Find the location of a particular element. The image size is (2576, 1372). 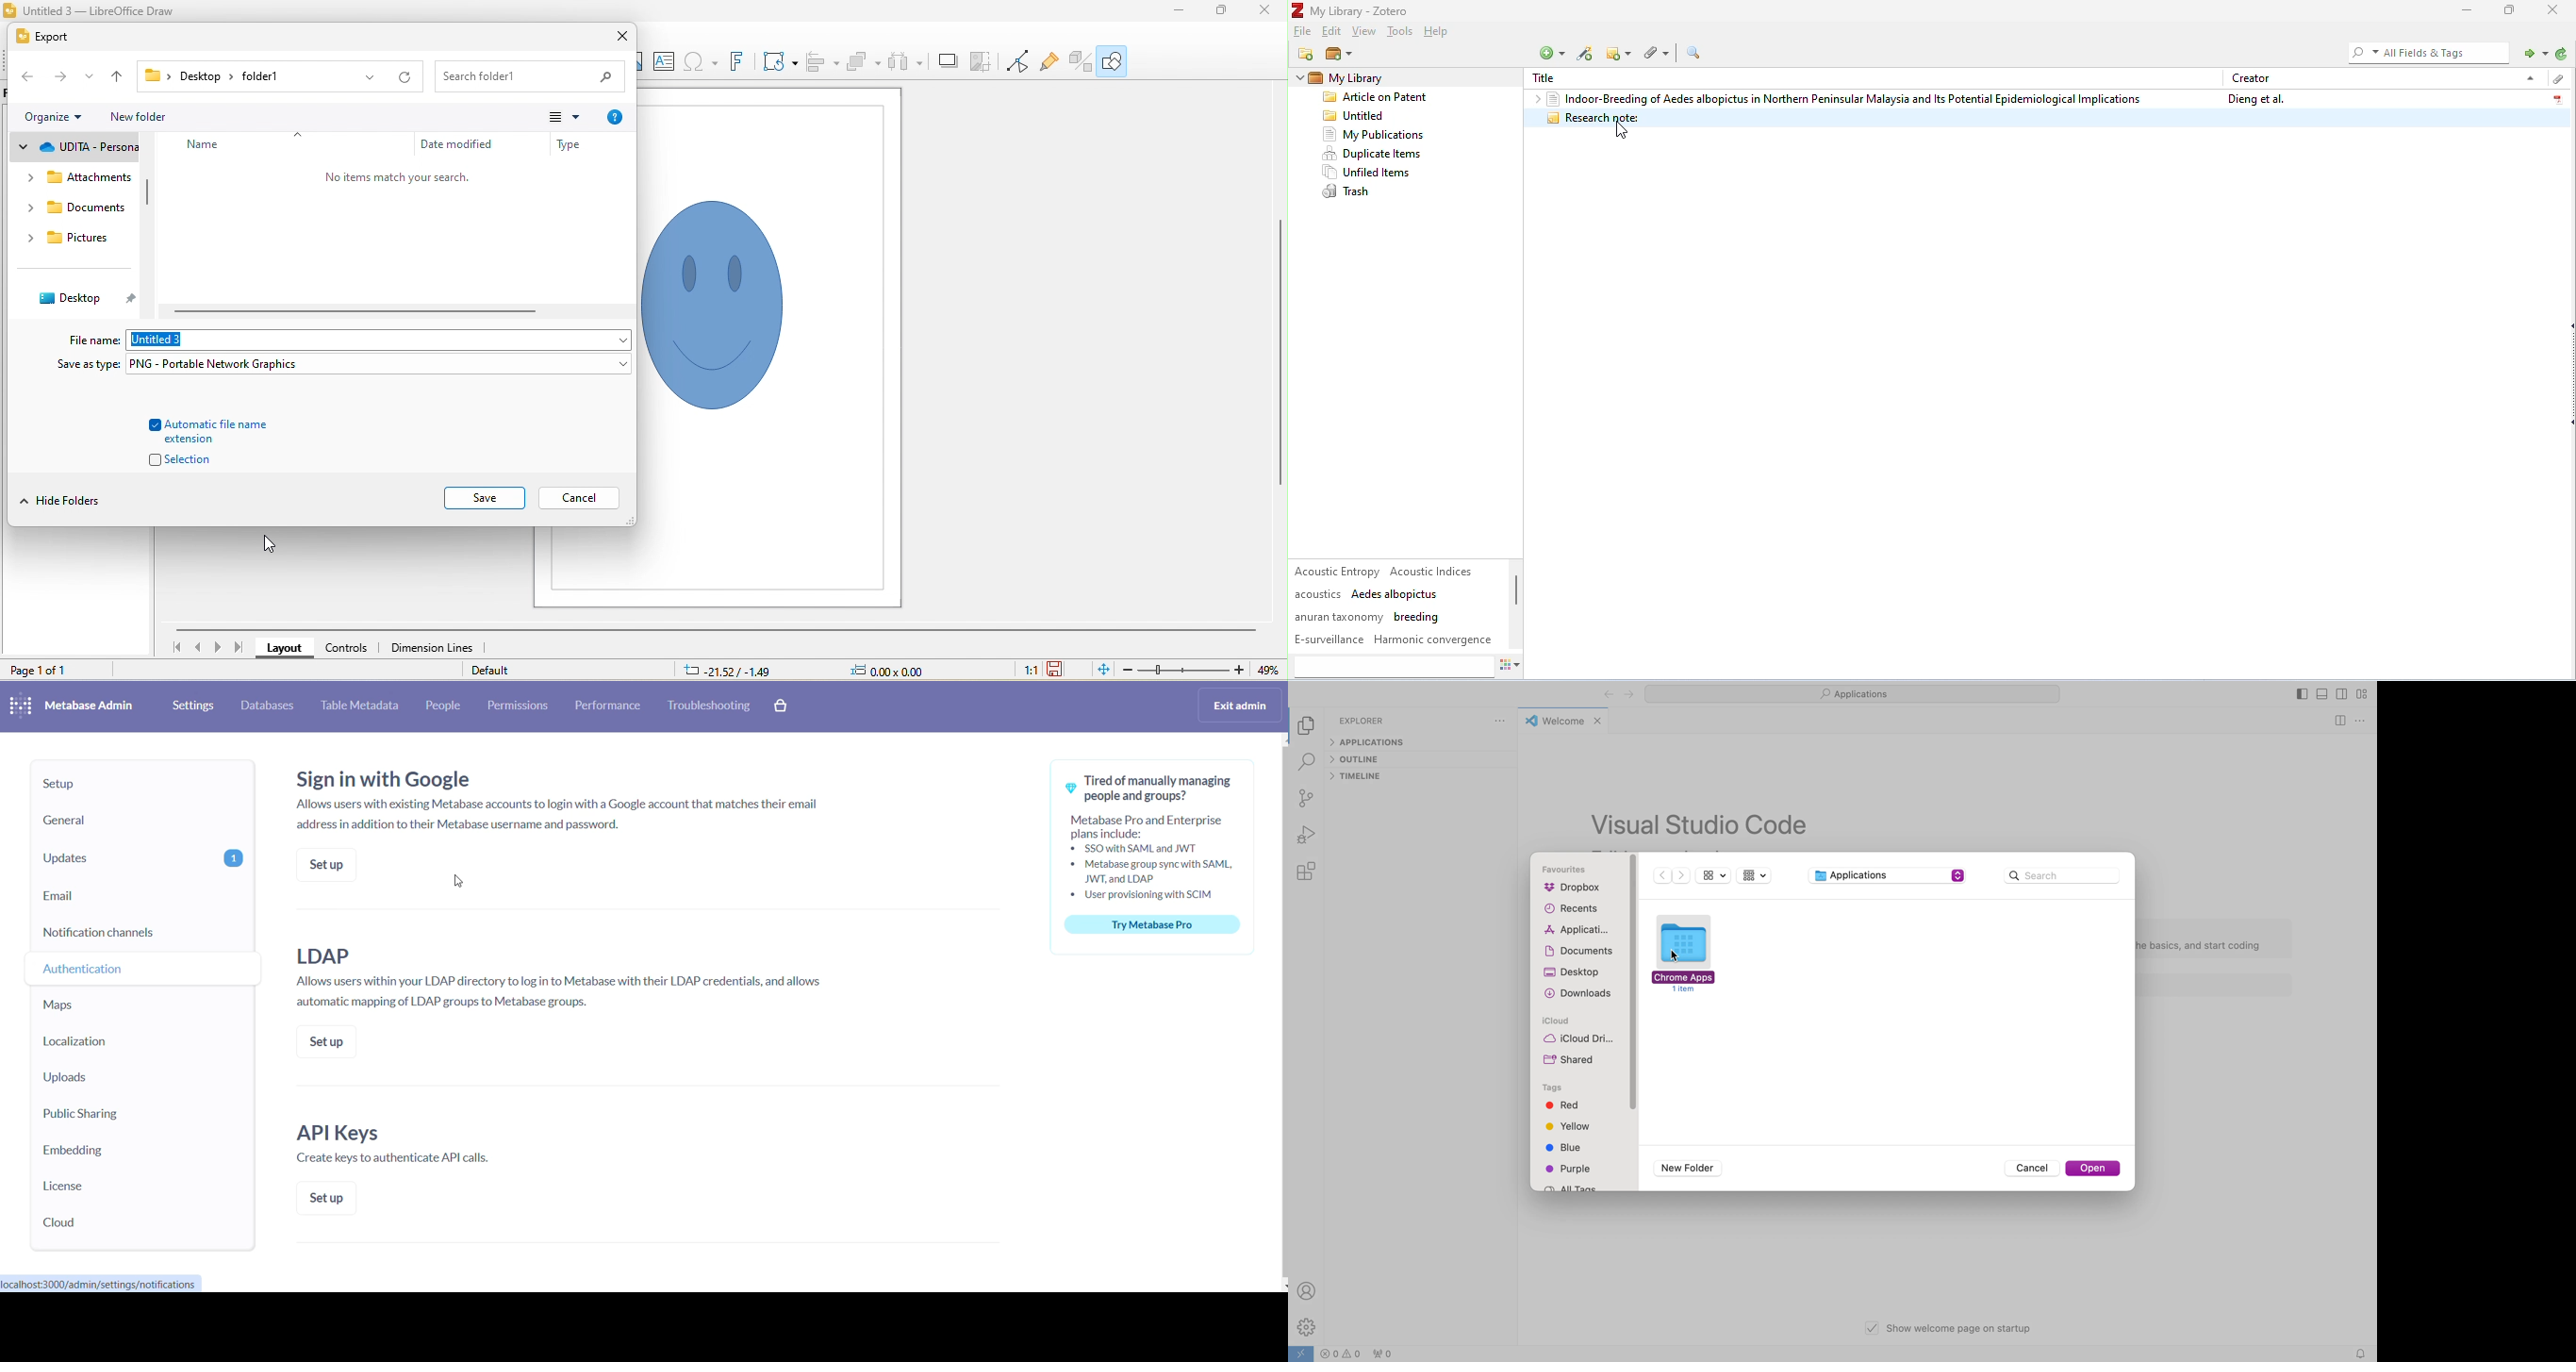

my publication is located at coordinates (1373, 135).